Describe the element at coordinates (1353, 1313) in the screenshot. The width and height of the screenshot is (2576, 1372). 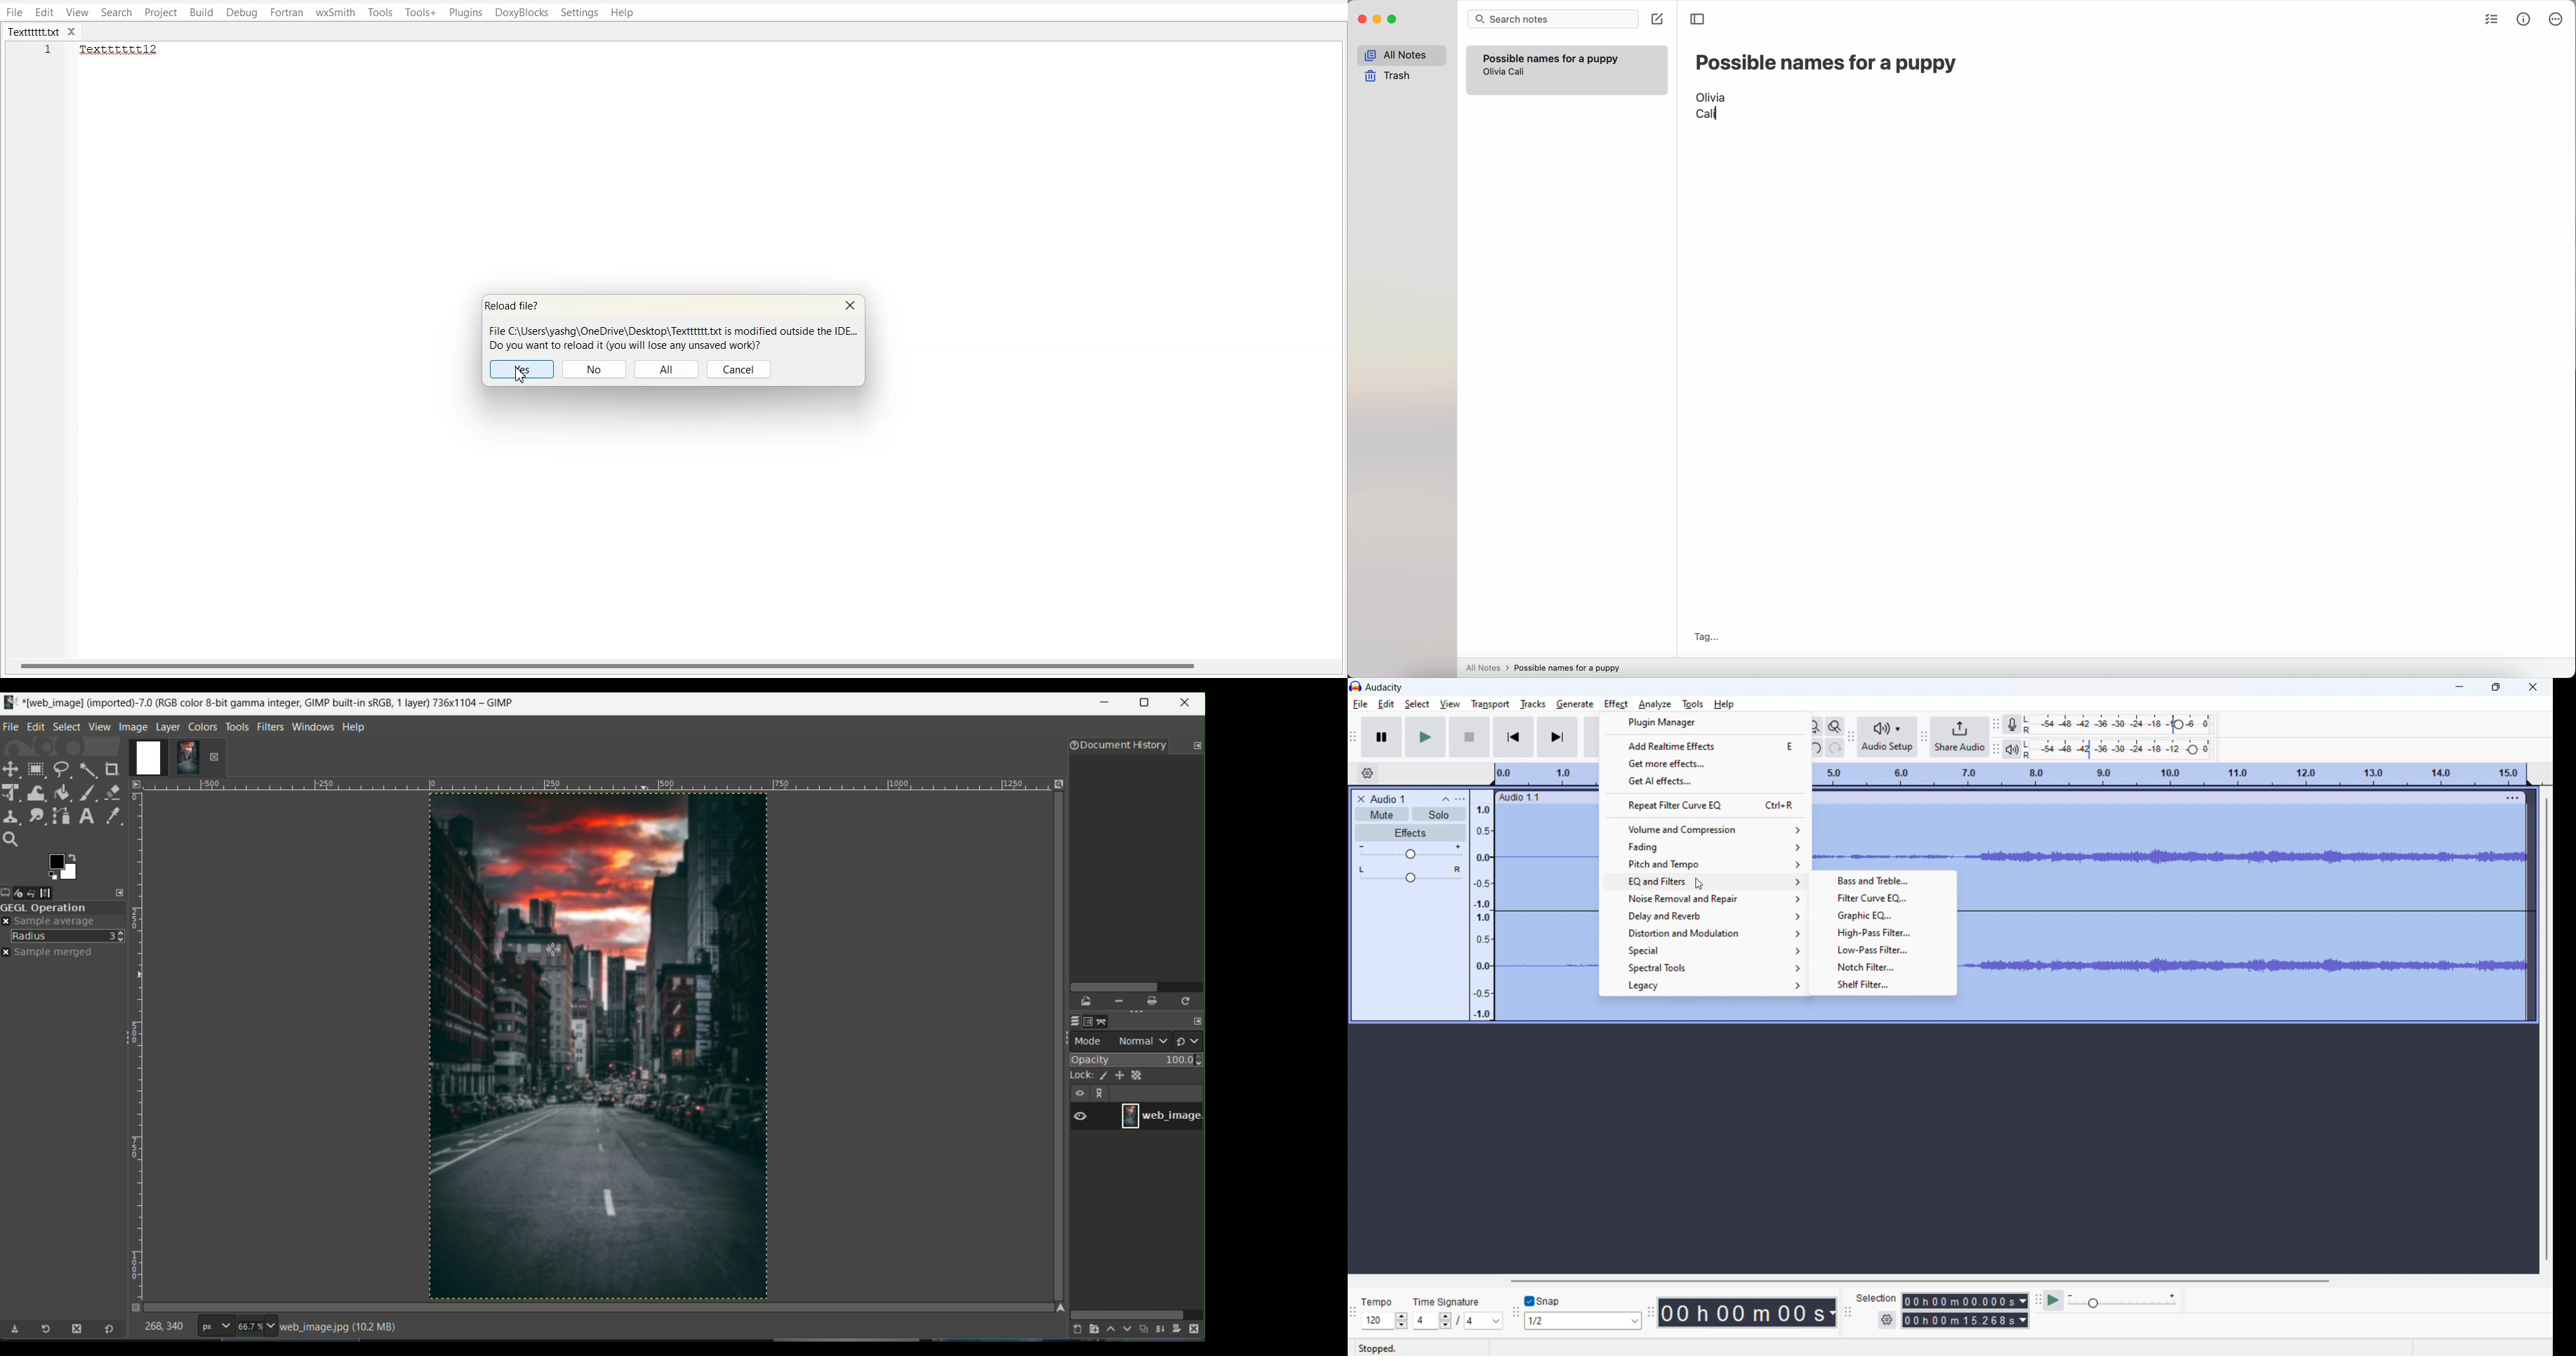
I see `time signature toolbar` at that location.